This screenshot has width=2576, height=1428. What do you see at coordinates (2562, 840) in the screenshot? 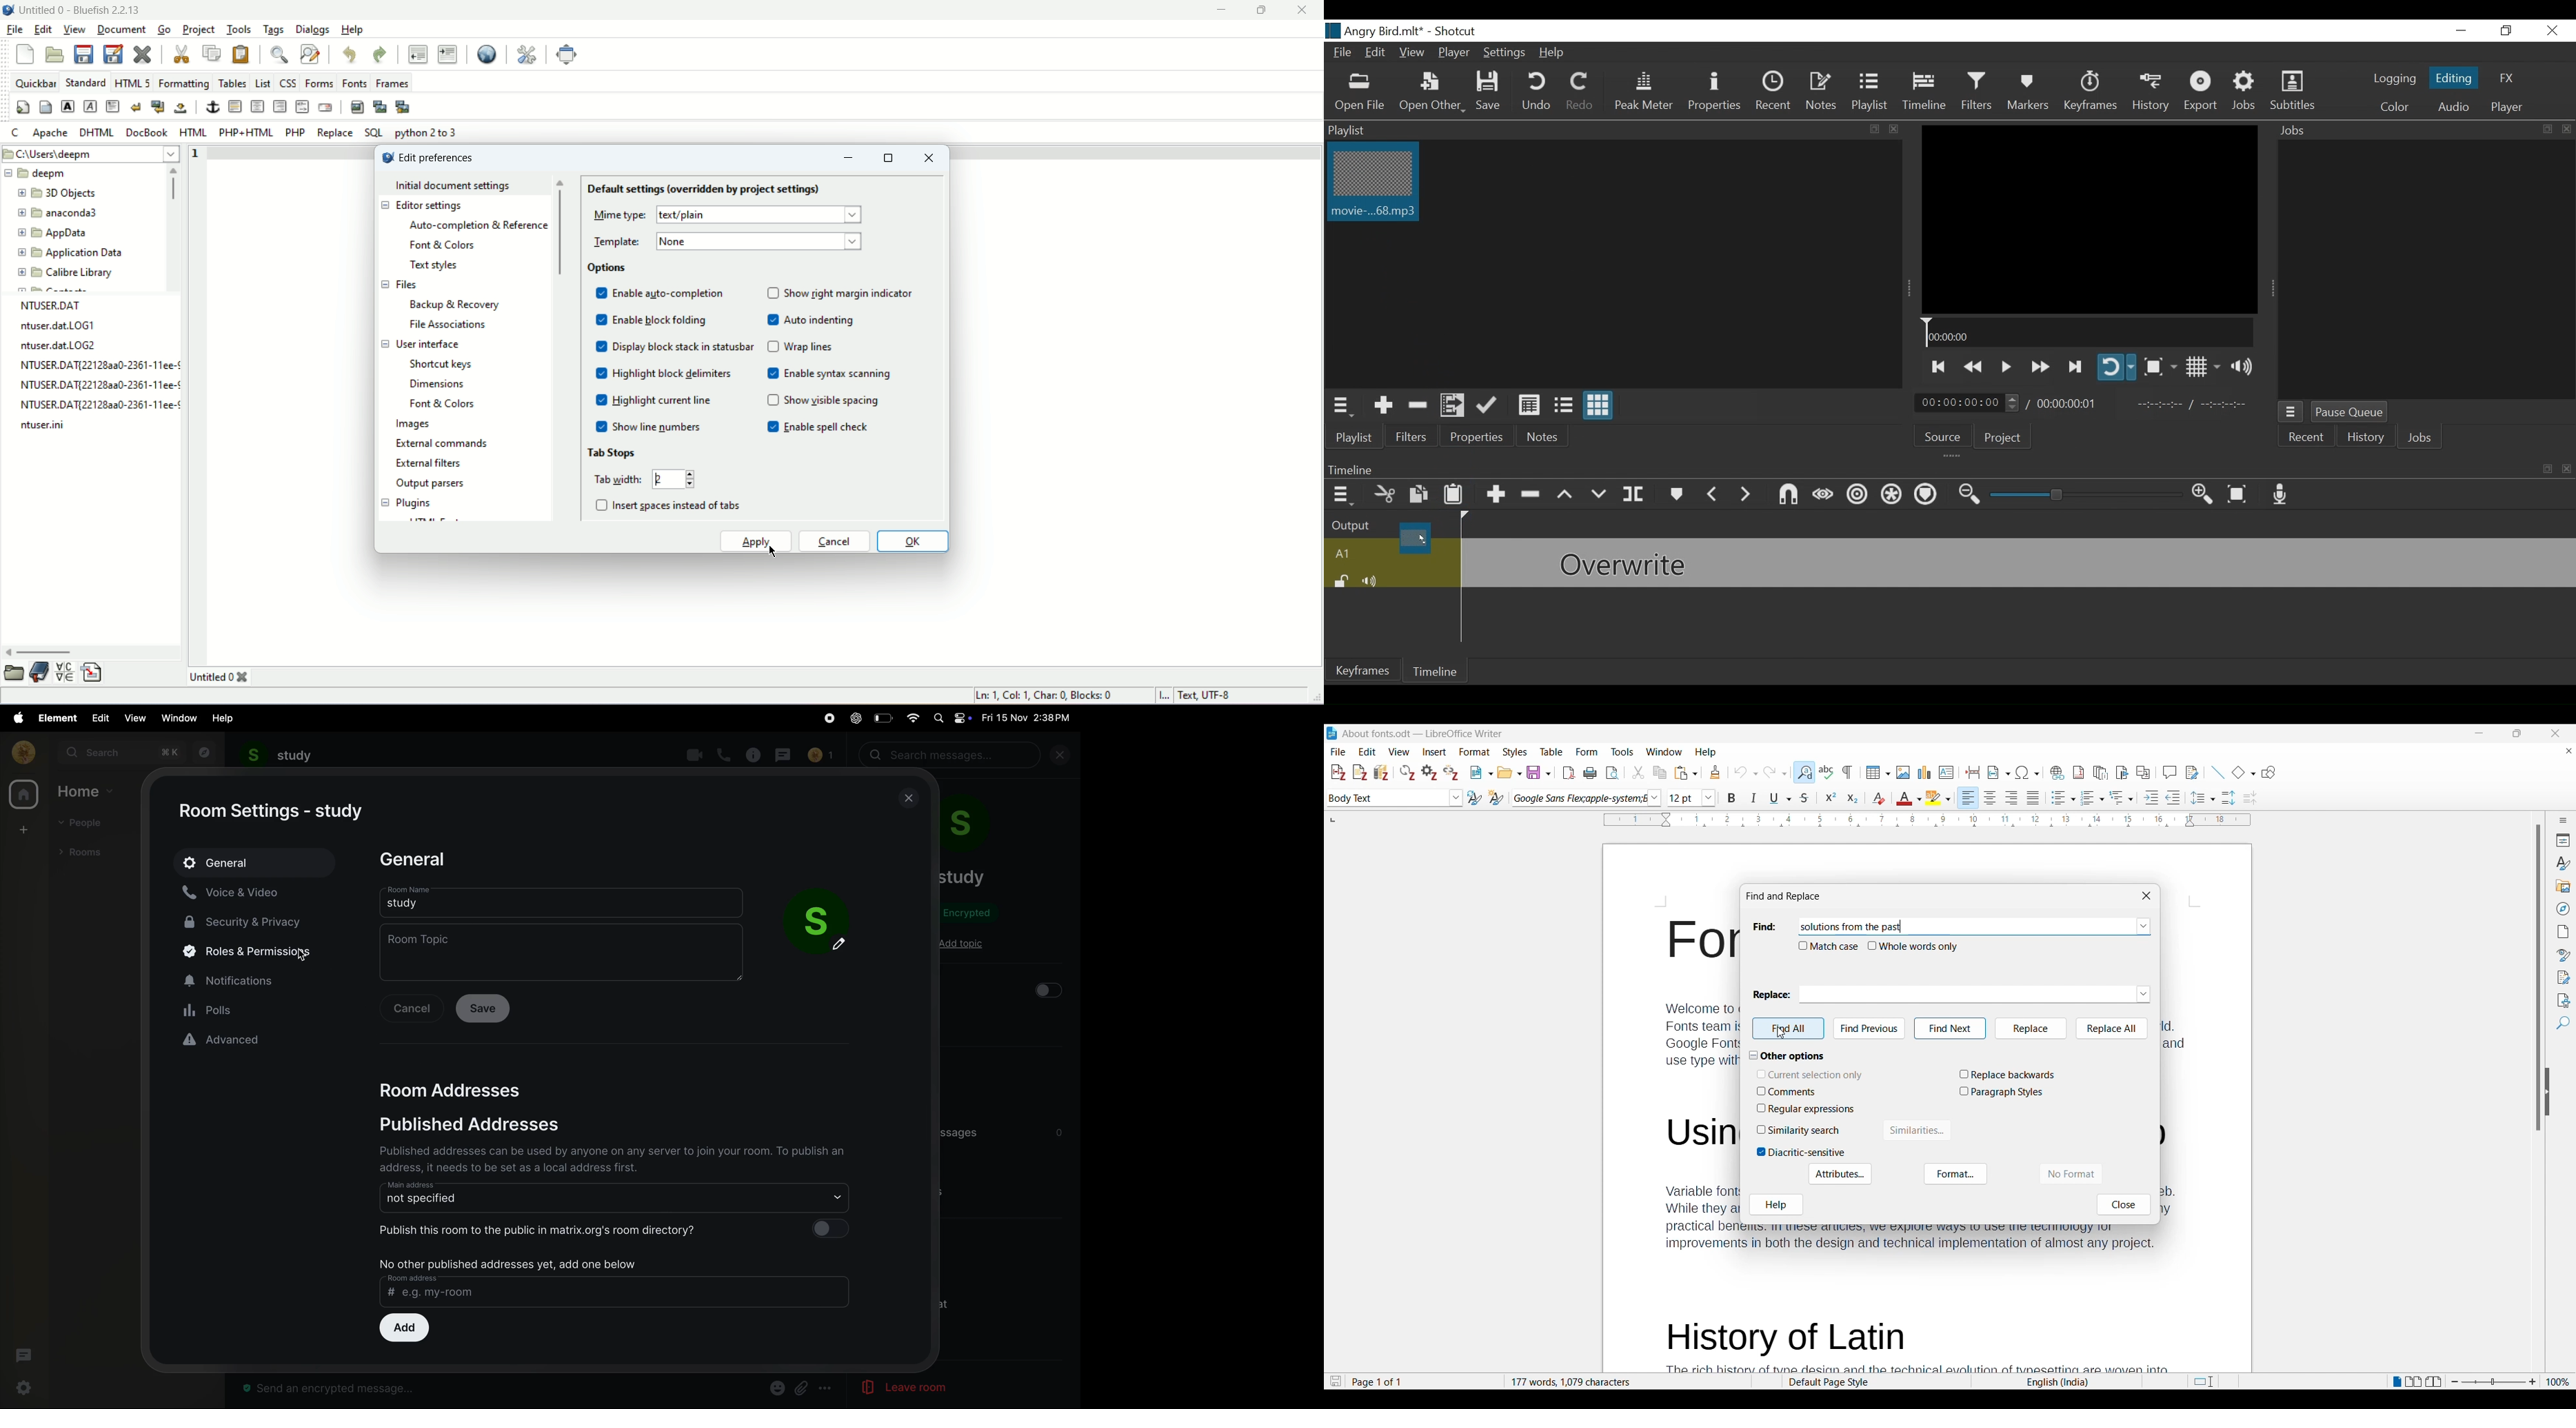
I see `Properties ` at bounding box center [2562, 840].